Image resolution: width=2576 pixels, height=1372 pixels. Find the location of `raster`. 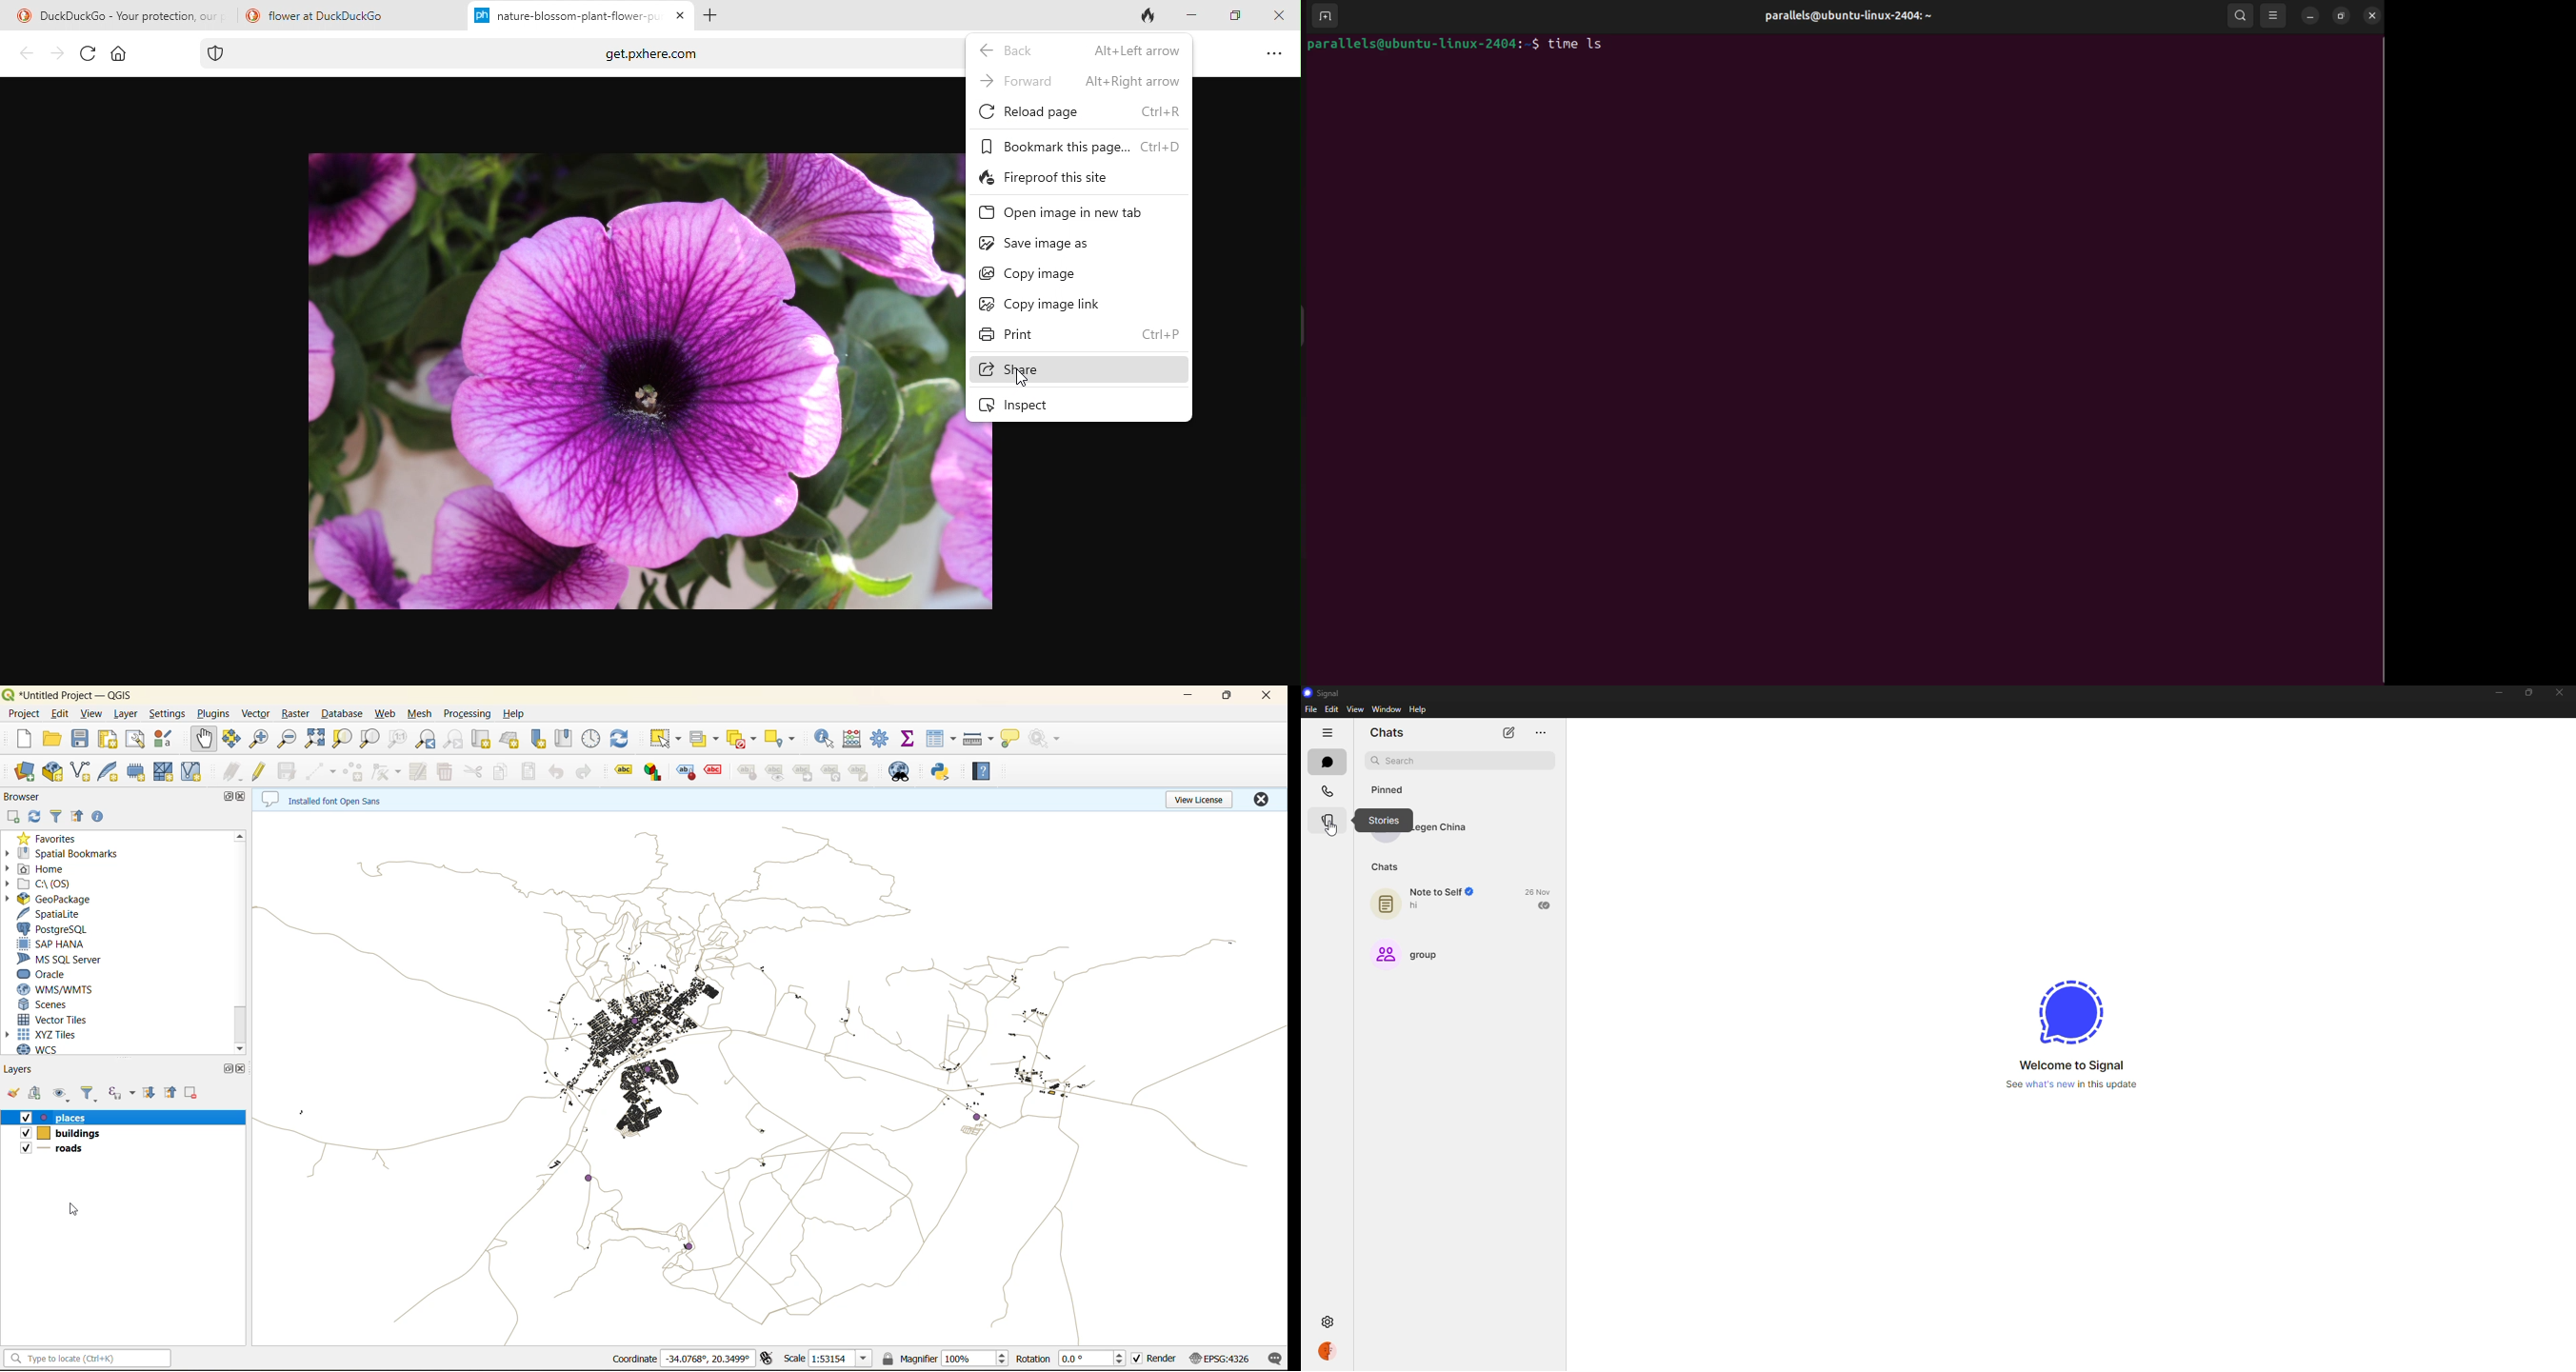

raster is located at coordinates (297, 712).